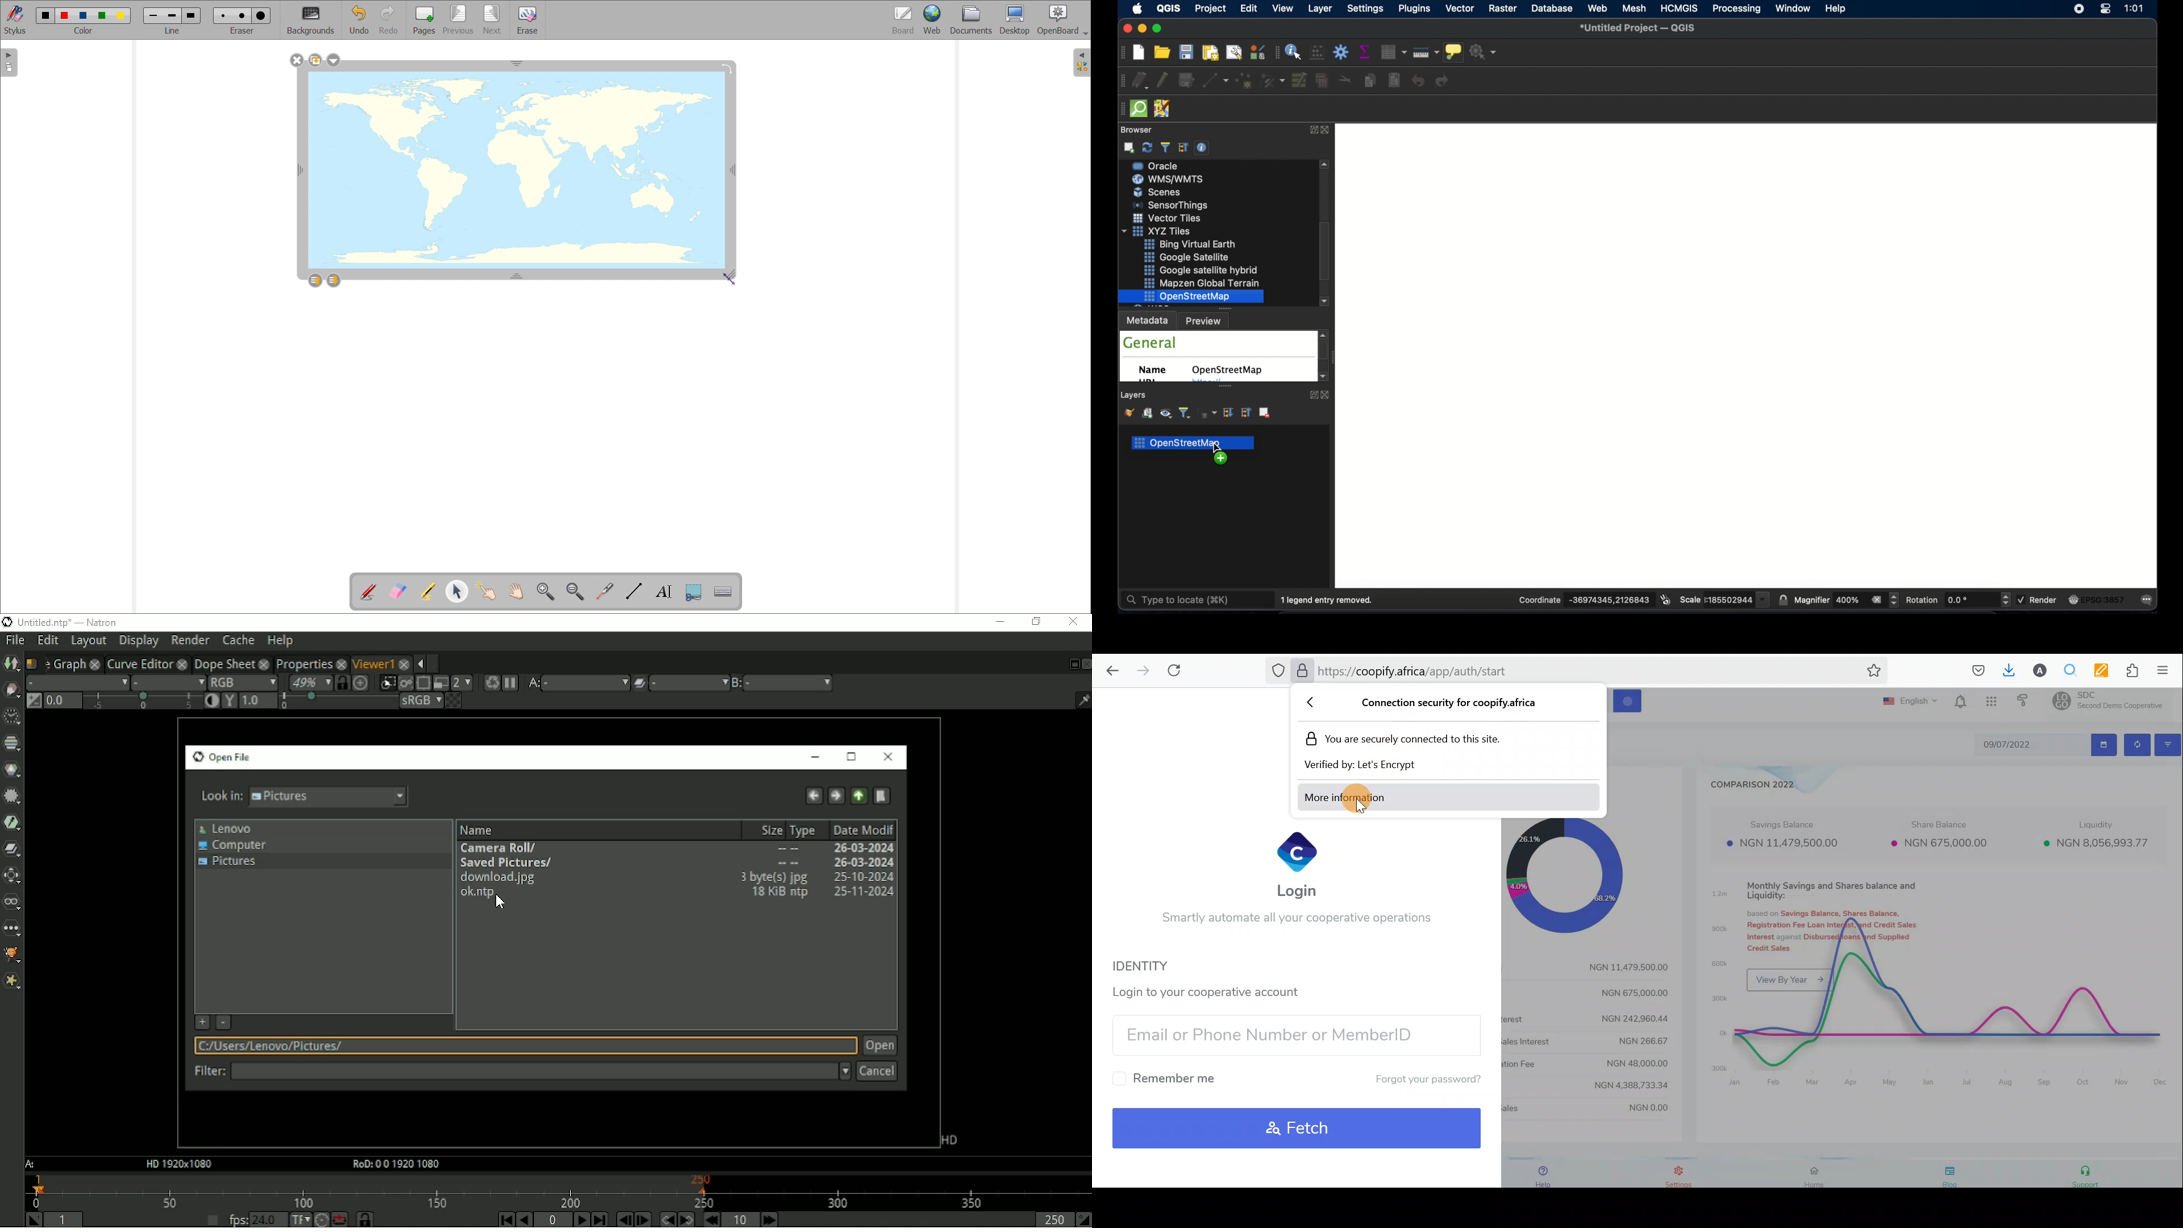 The image size is (2184, 1232). Describe the element at coordinates (1140, 670) in the screenshot. I see `Go forward one page` at that location.